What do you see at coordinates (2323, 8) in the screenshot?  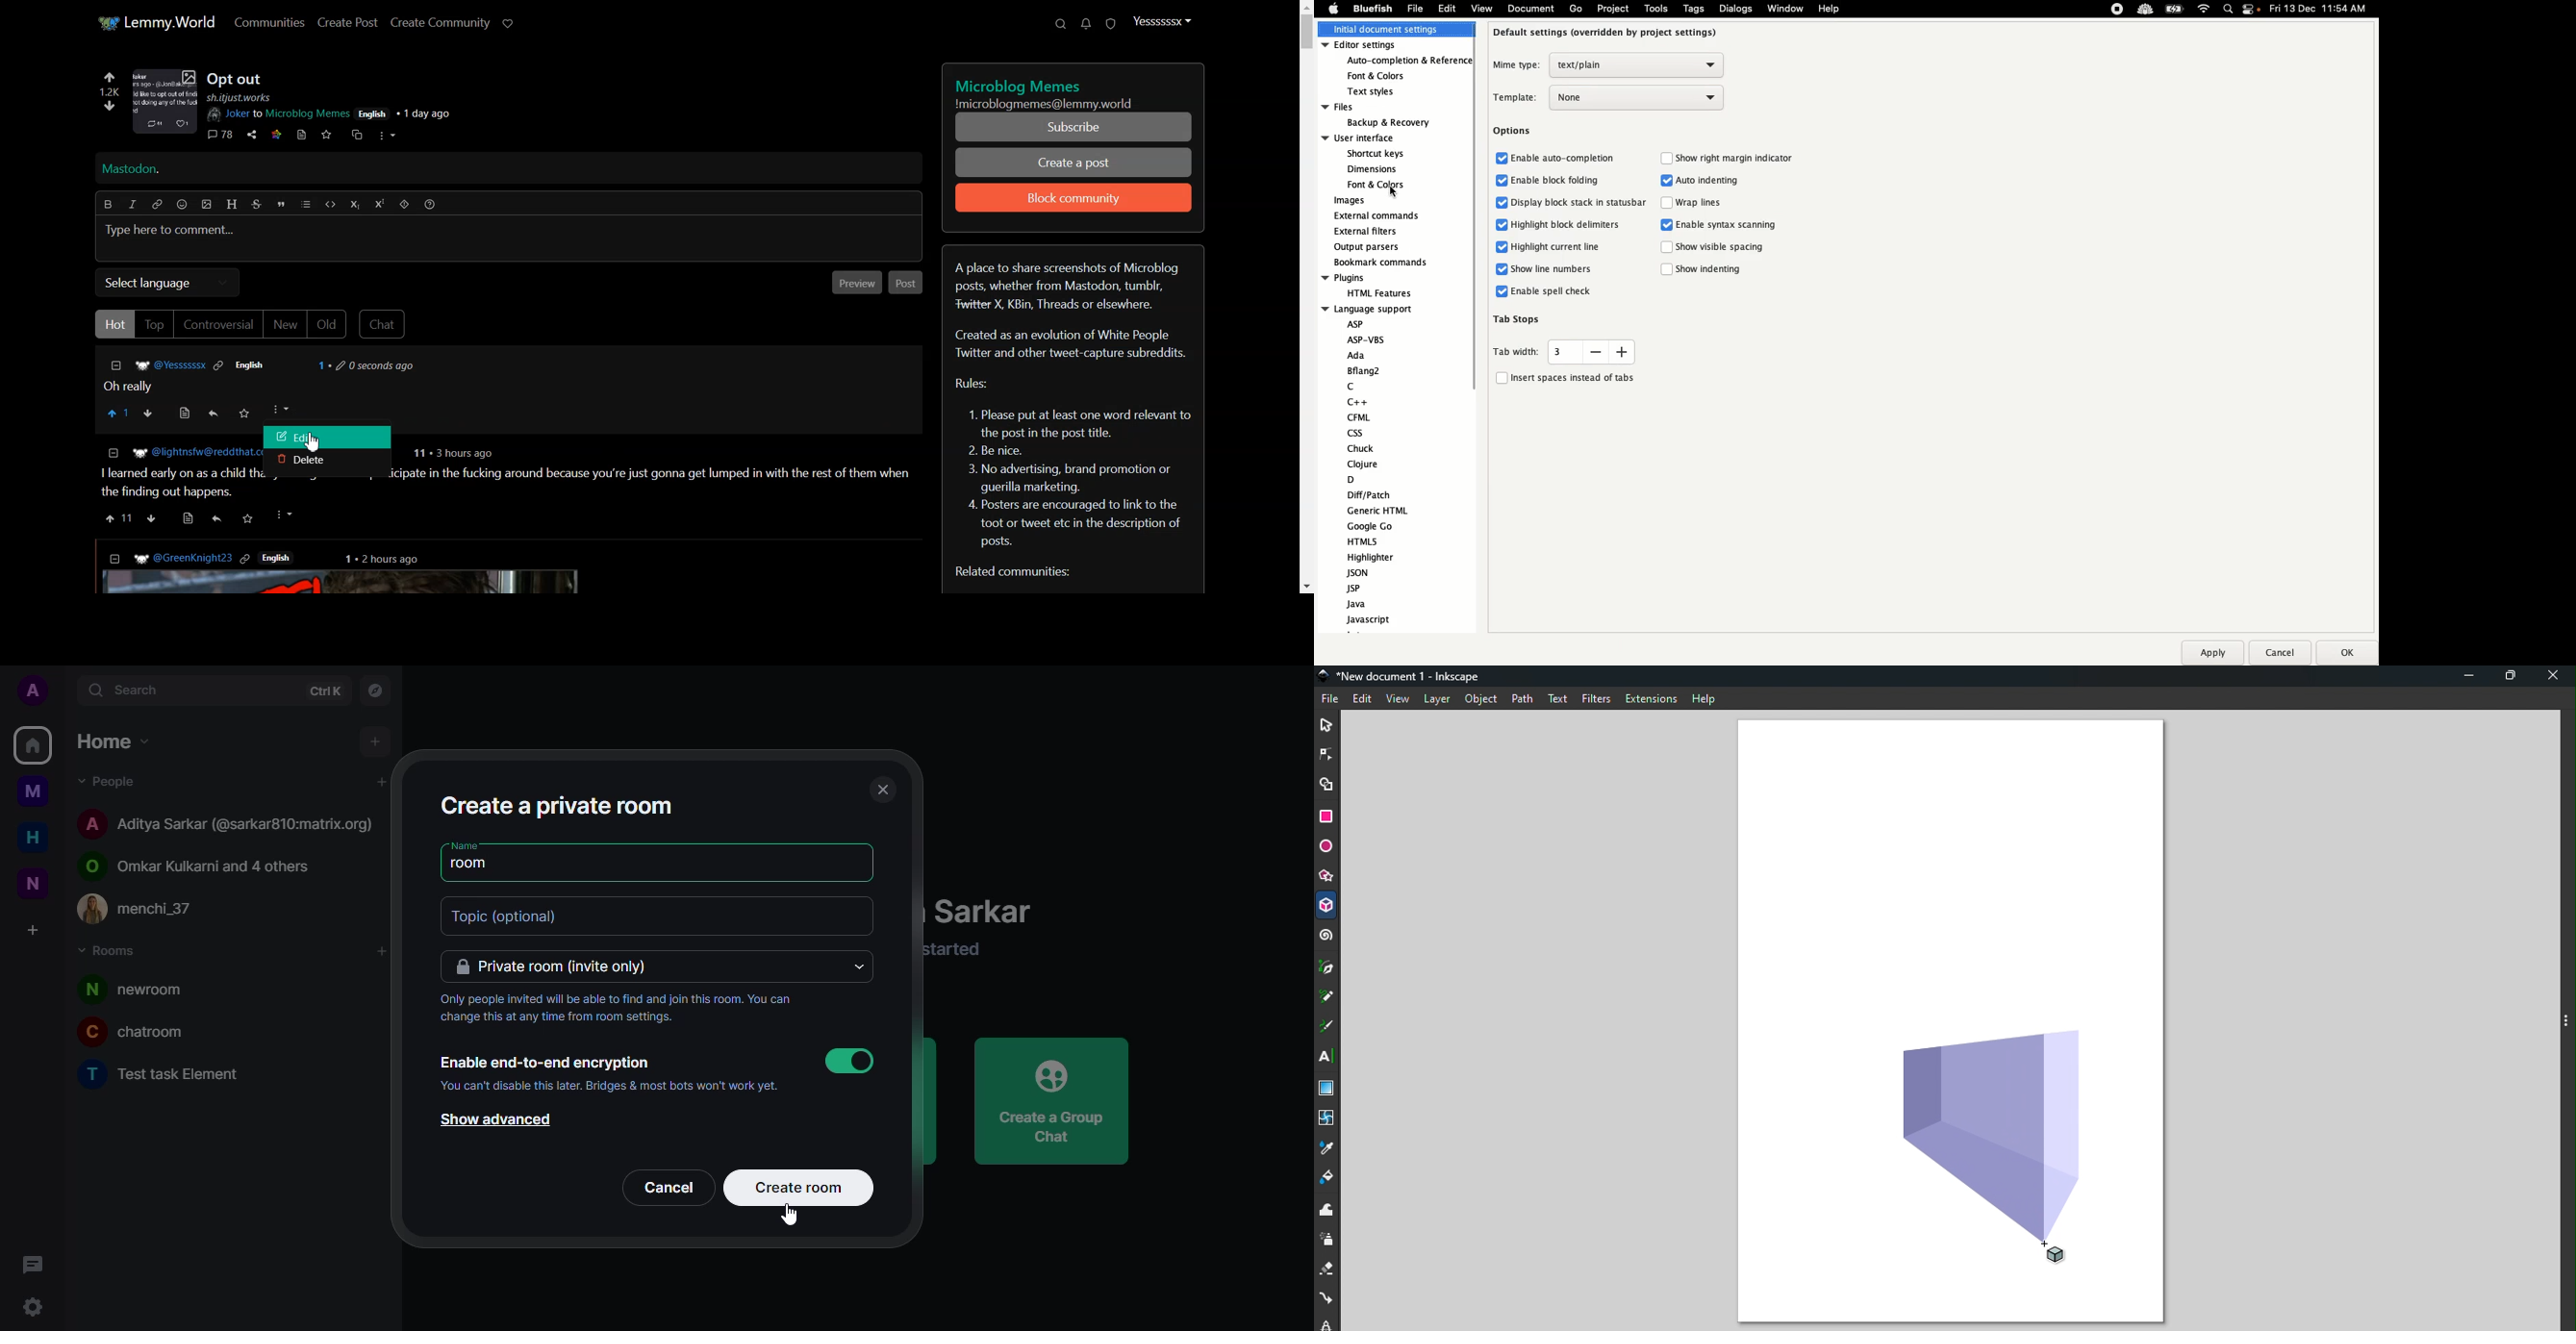 I see `Date time` at bounding box center [2323, 8].